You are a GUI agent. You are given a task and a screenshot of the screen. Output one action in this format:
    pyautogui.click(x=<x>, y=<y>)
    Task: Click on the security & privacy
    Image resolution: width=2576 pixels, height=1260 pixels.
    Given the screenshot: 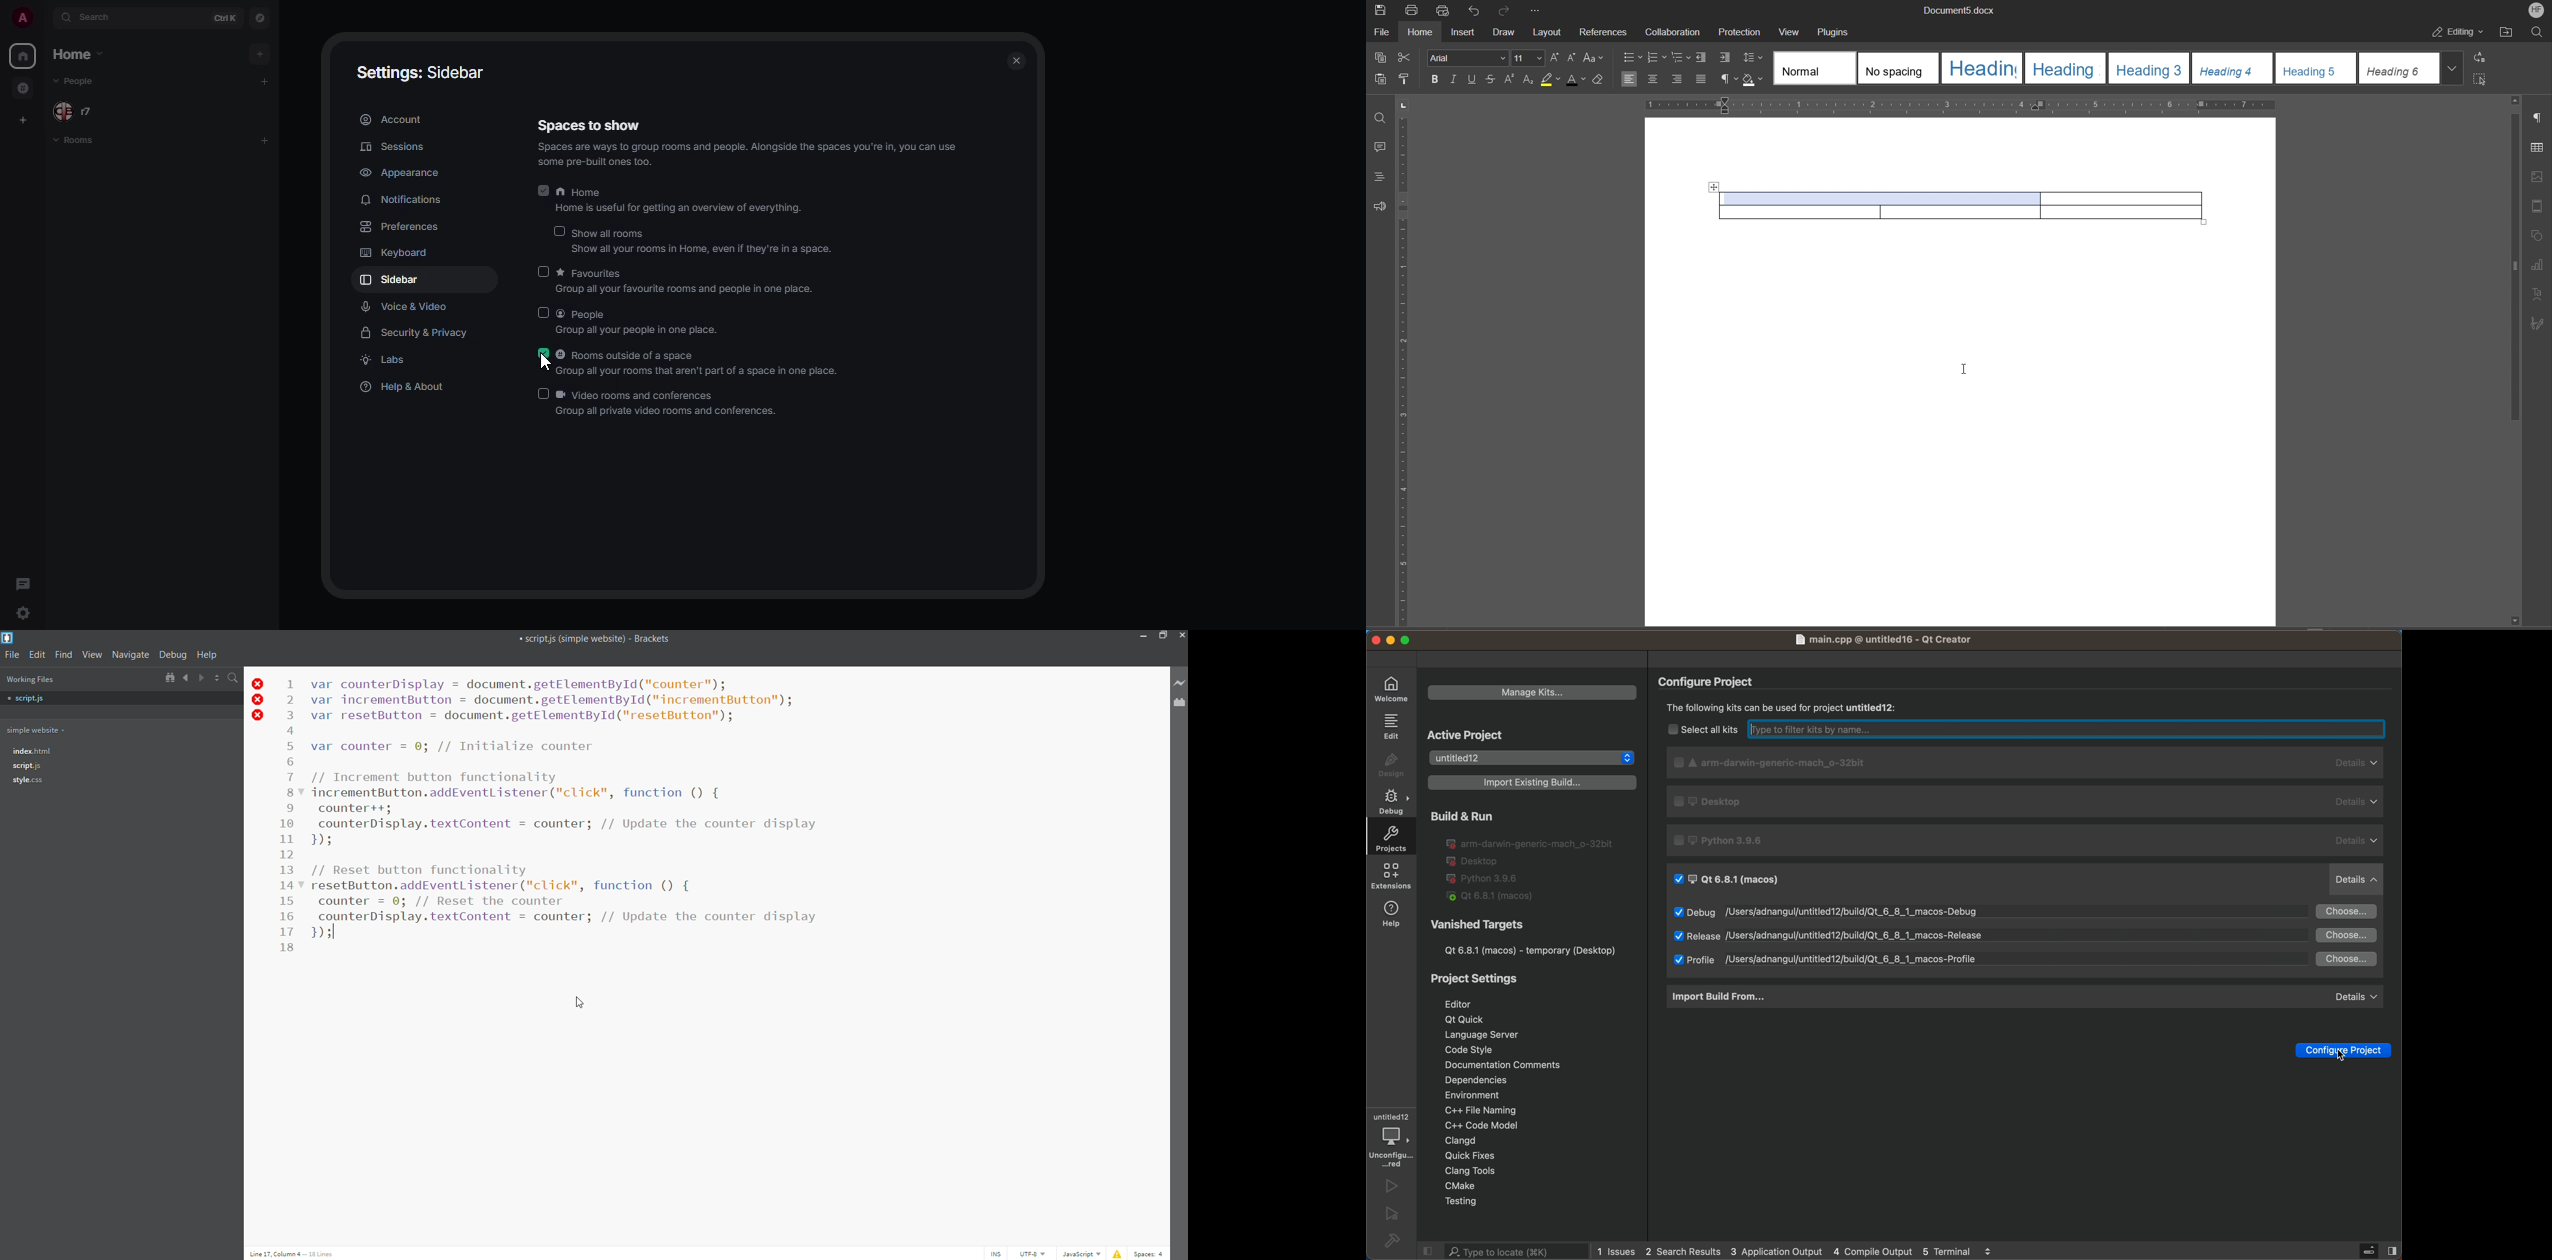 What is the action you would take?
    pyautogui.click(x=417, y=333)
    